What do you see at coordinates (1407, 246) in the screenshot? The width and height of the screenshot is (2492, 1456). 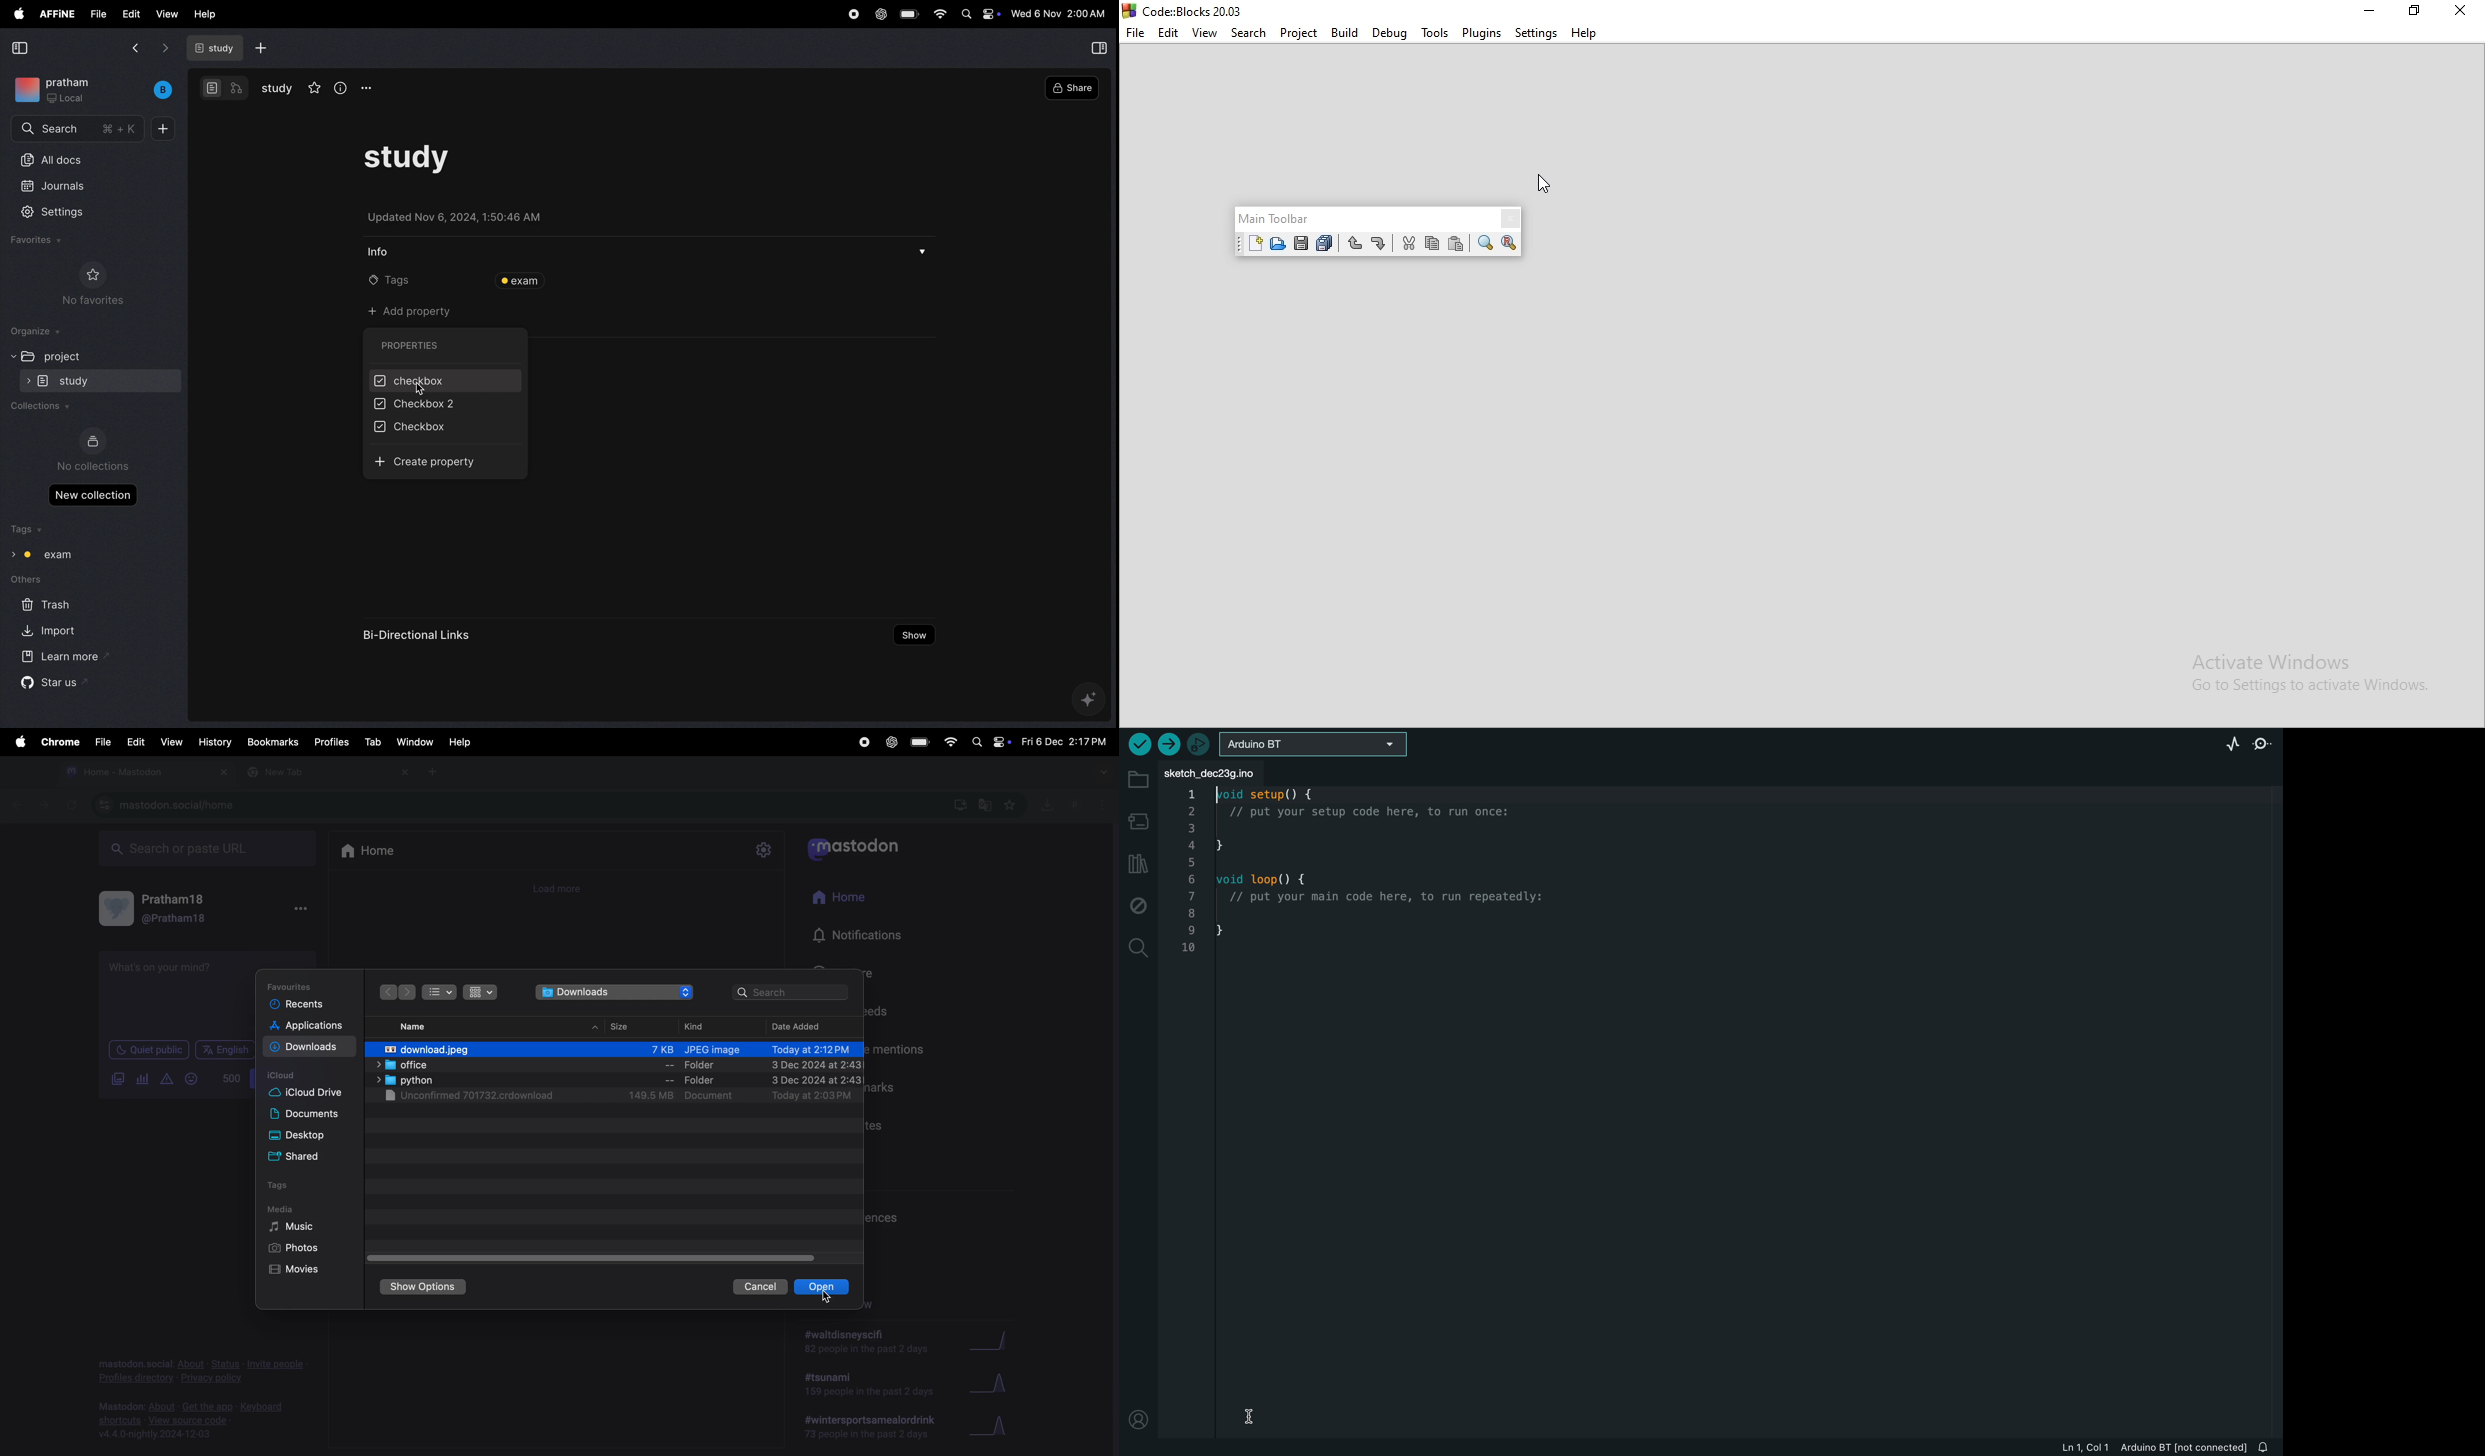 I see `cut` at bounding box center [1407, 246].